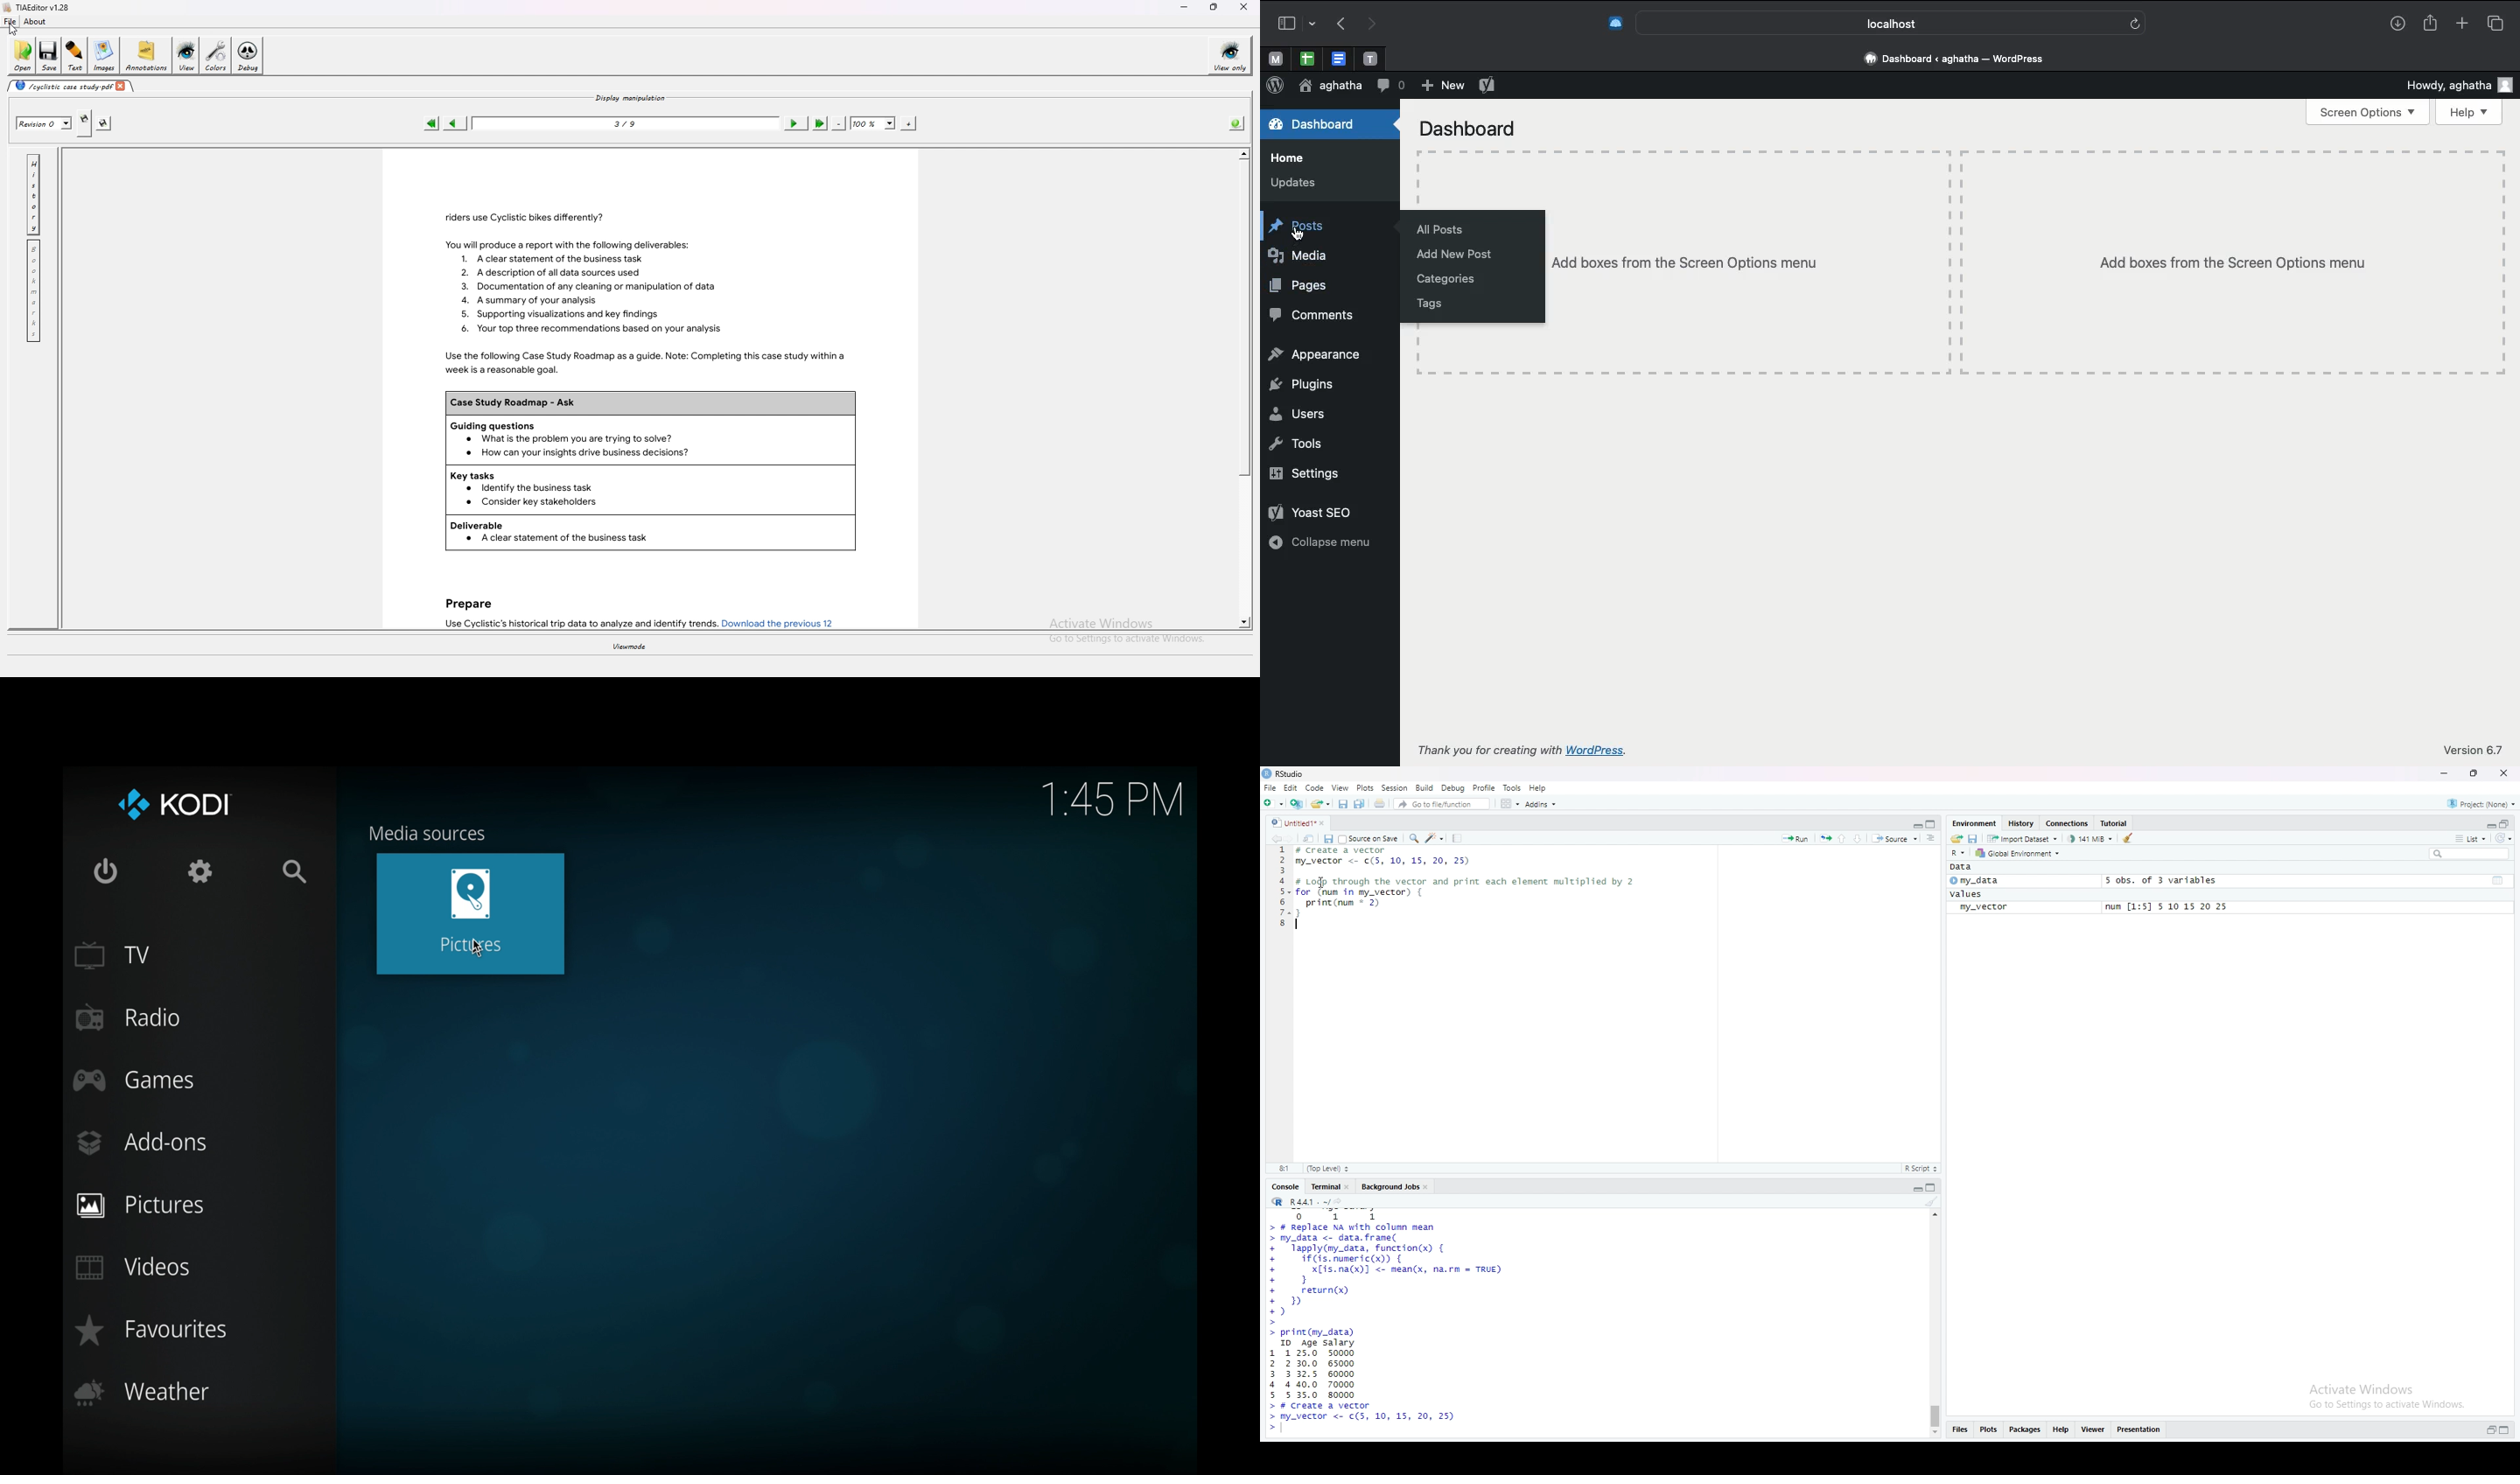  I want to click on Plots, so click(1366, 787).